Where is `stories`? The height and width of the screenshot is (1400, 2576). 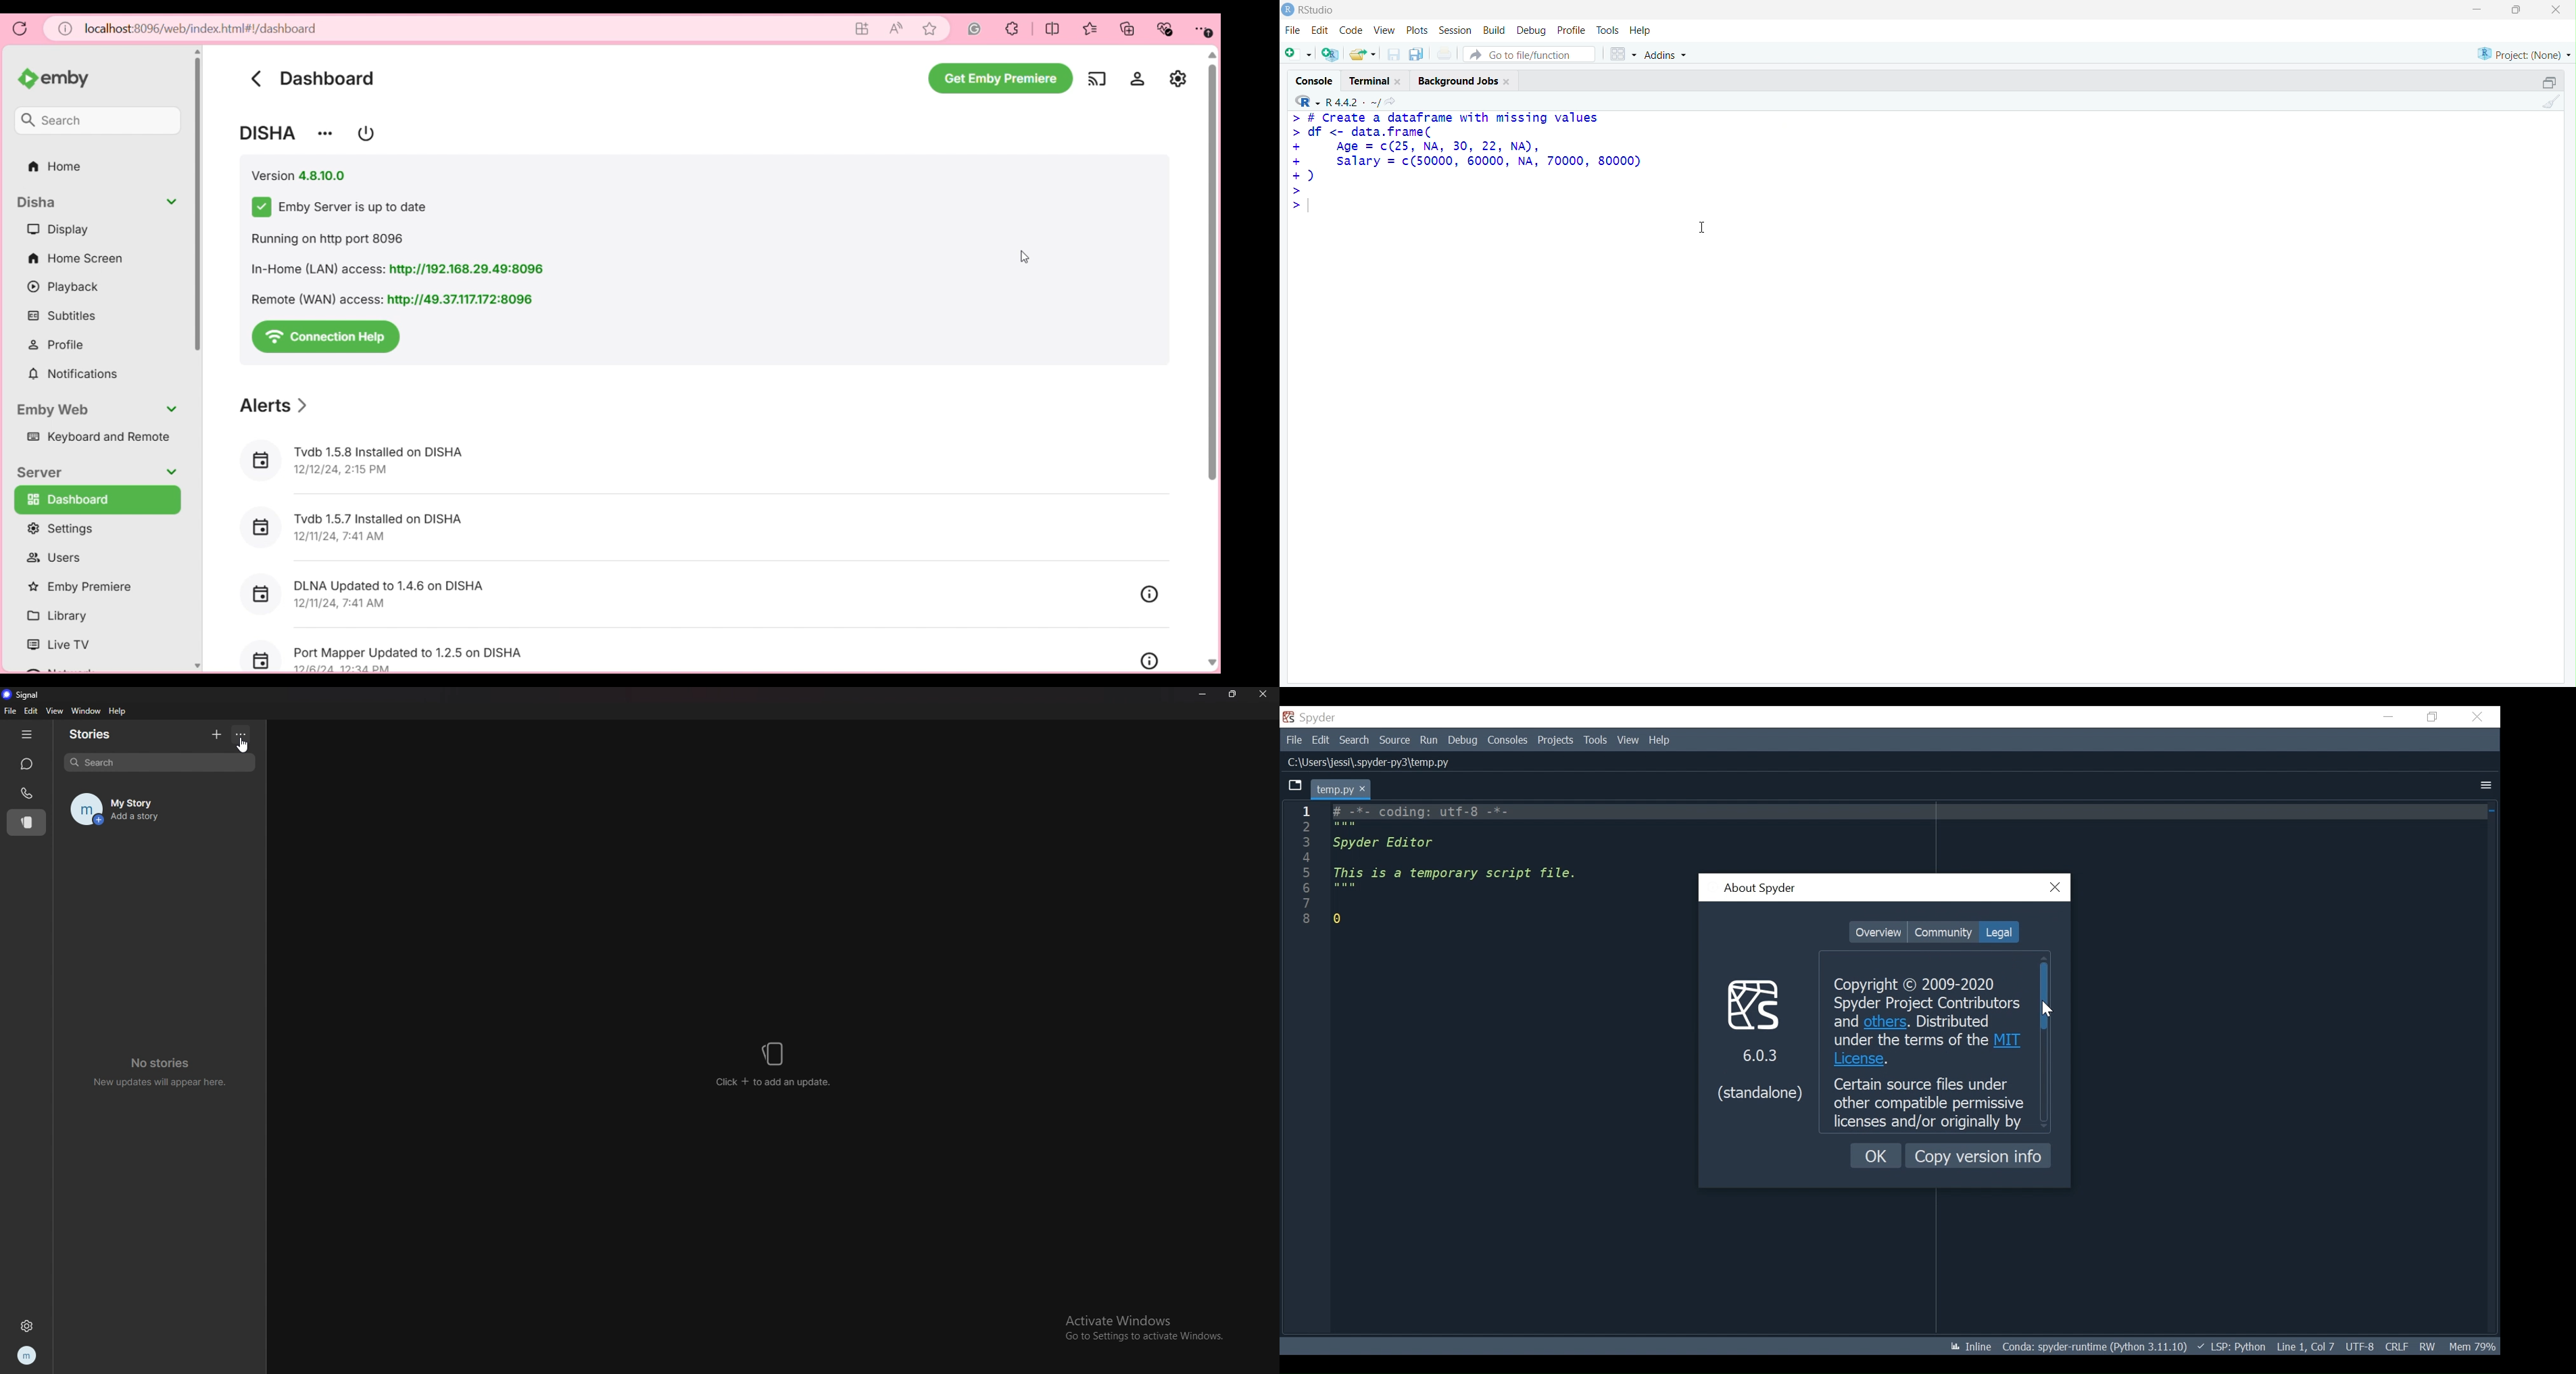 stories is located at coordinates (101, 734).